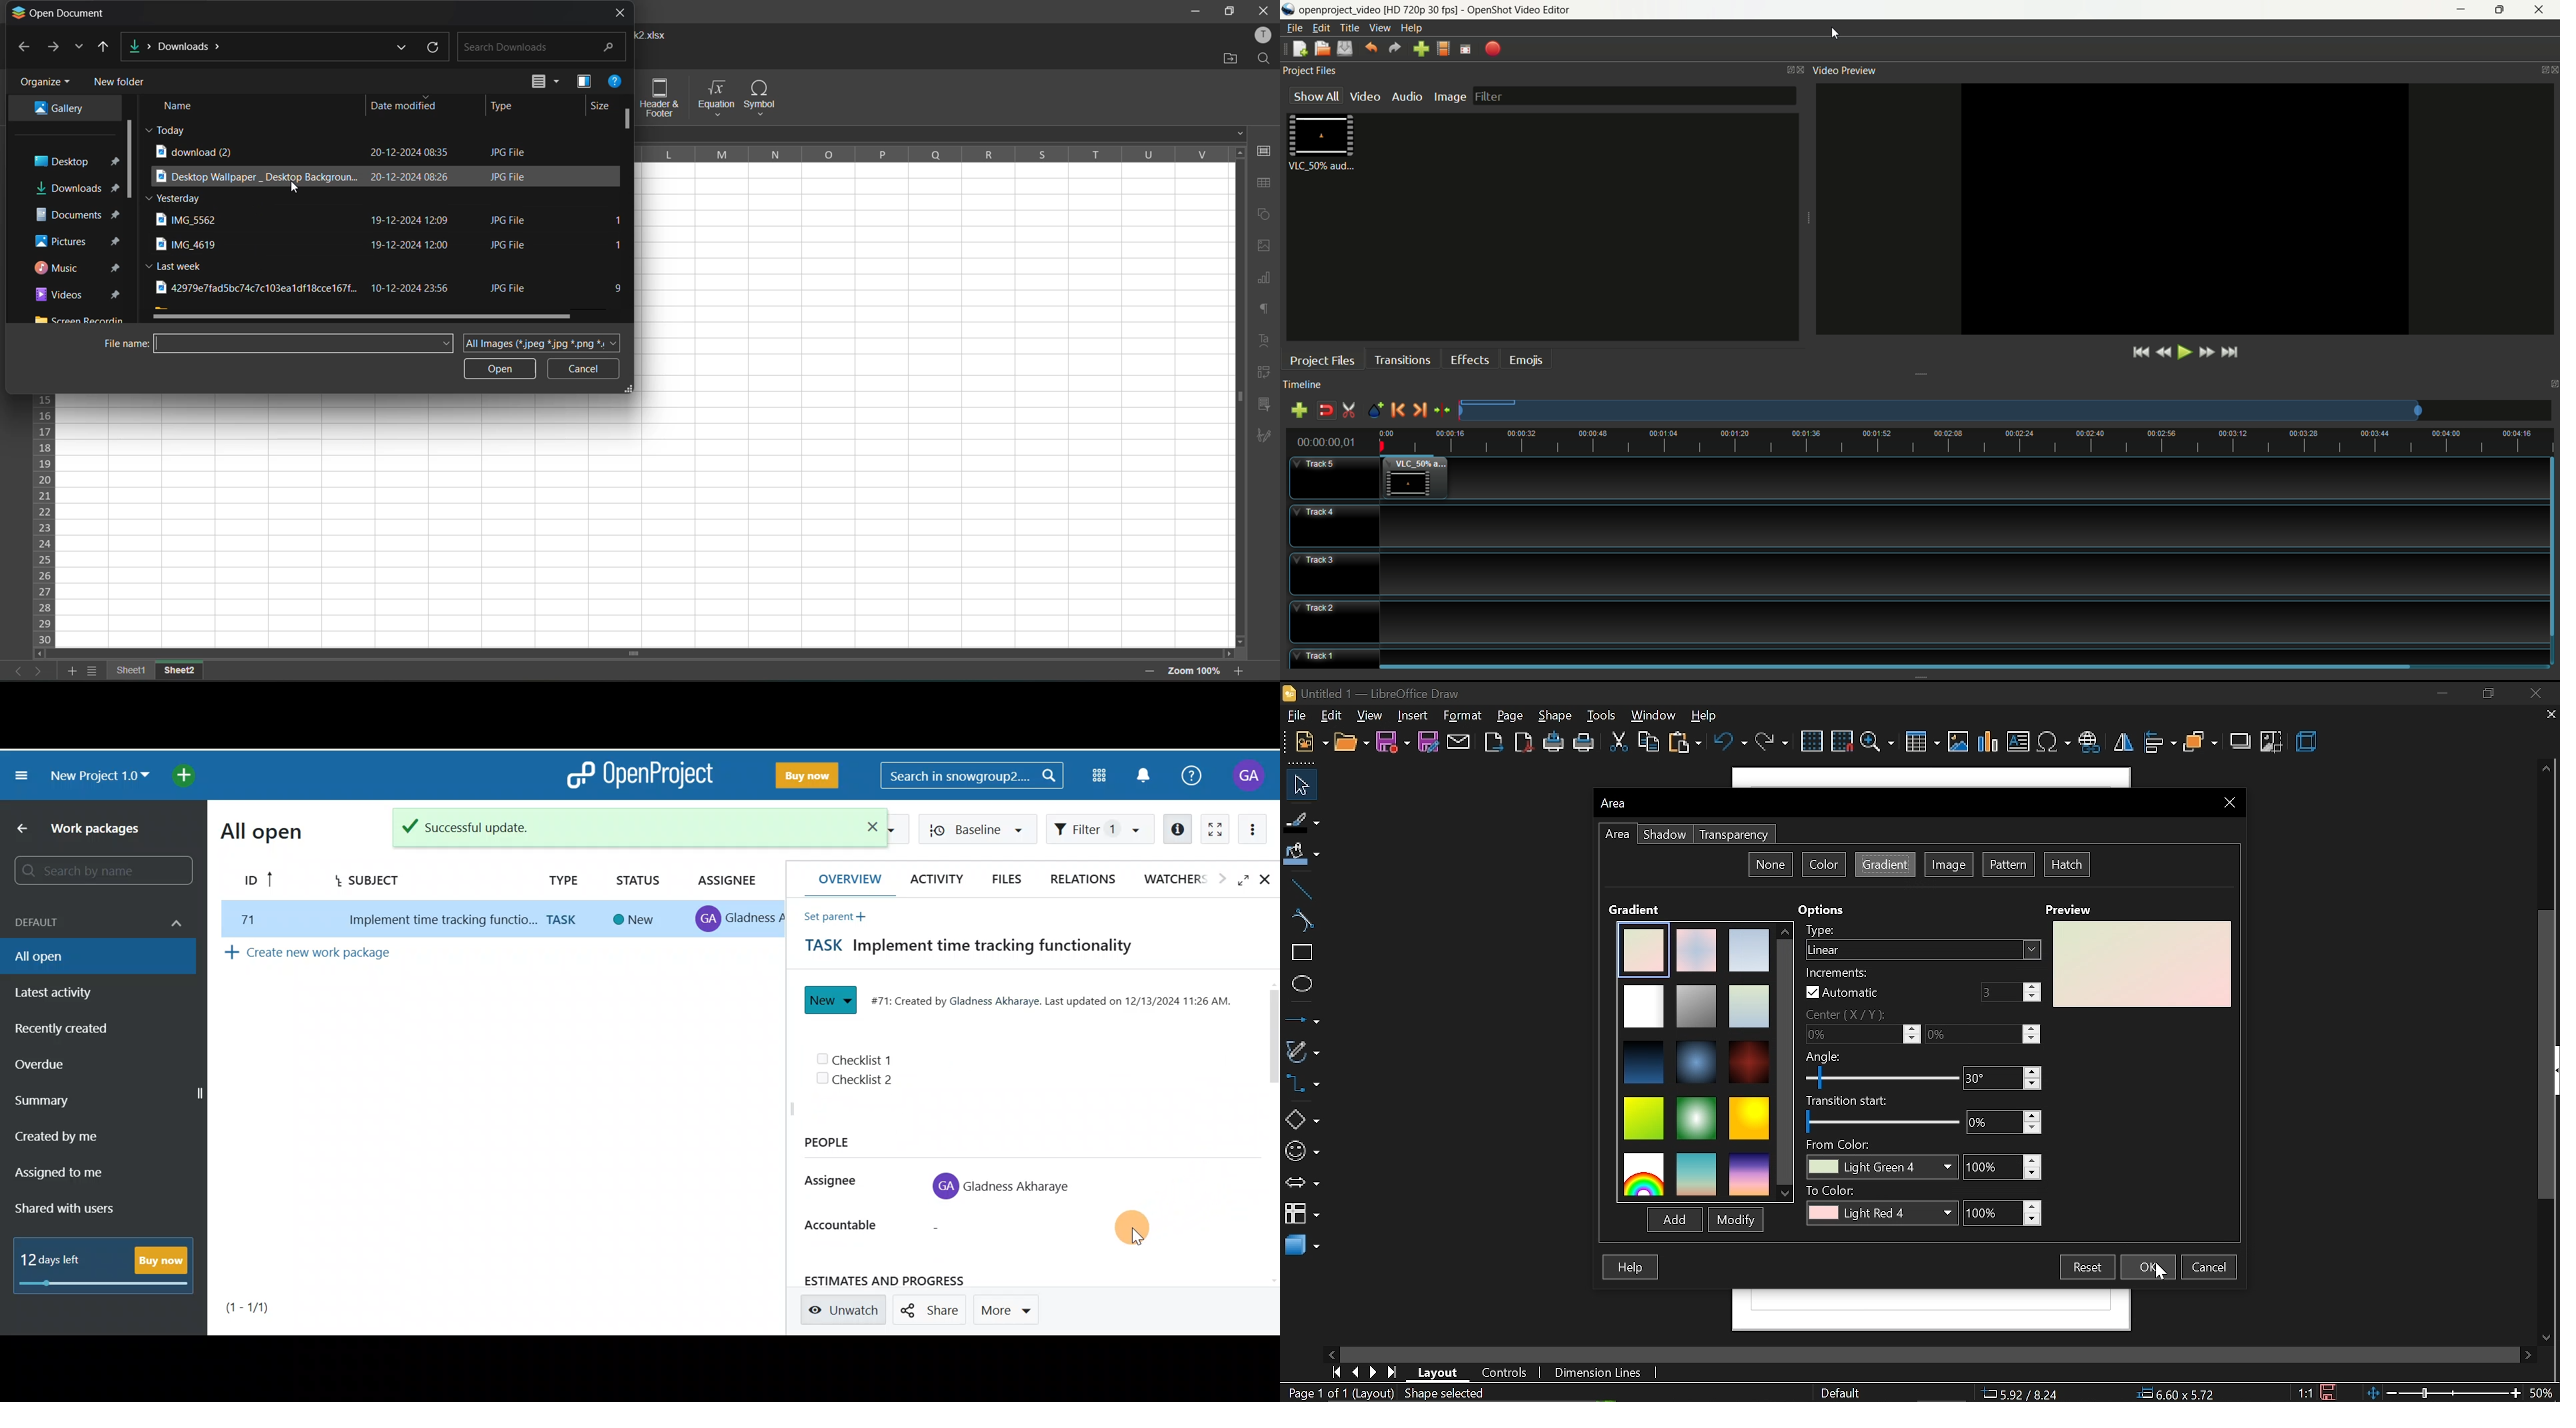  Describe the element at coordinates (1302, 1052) in the screenshot. I see `curves and polygons` at that location.